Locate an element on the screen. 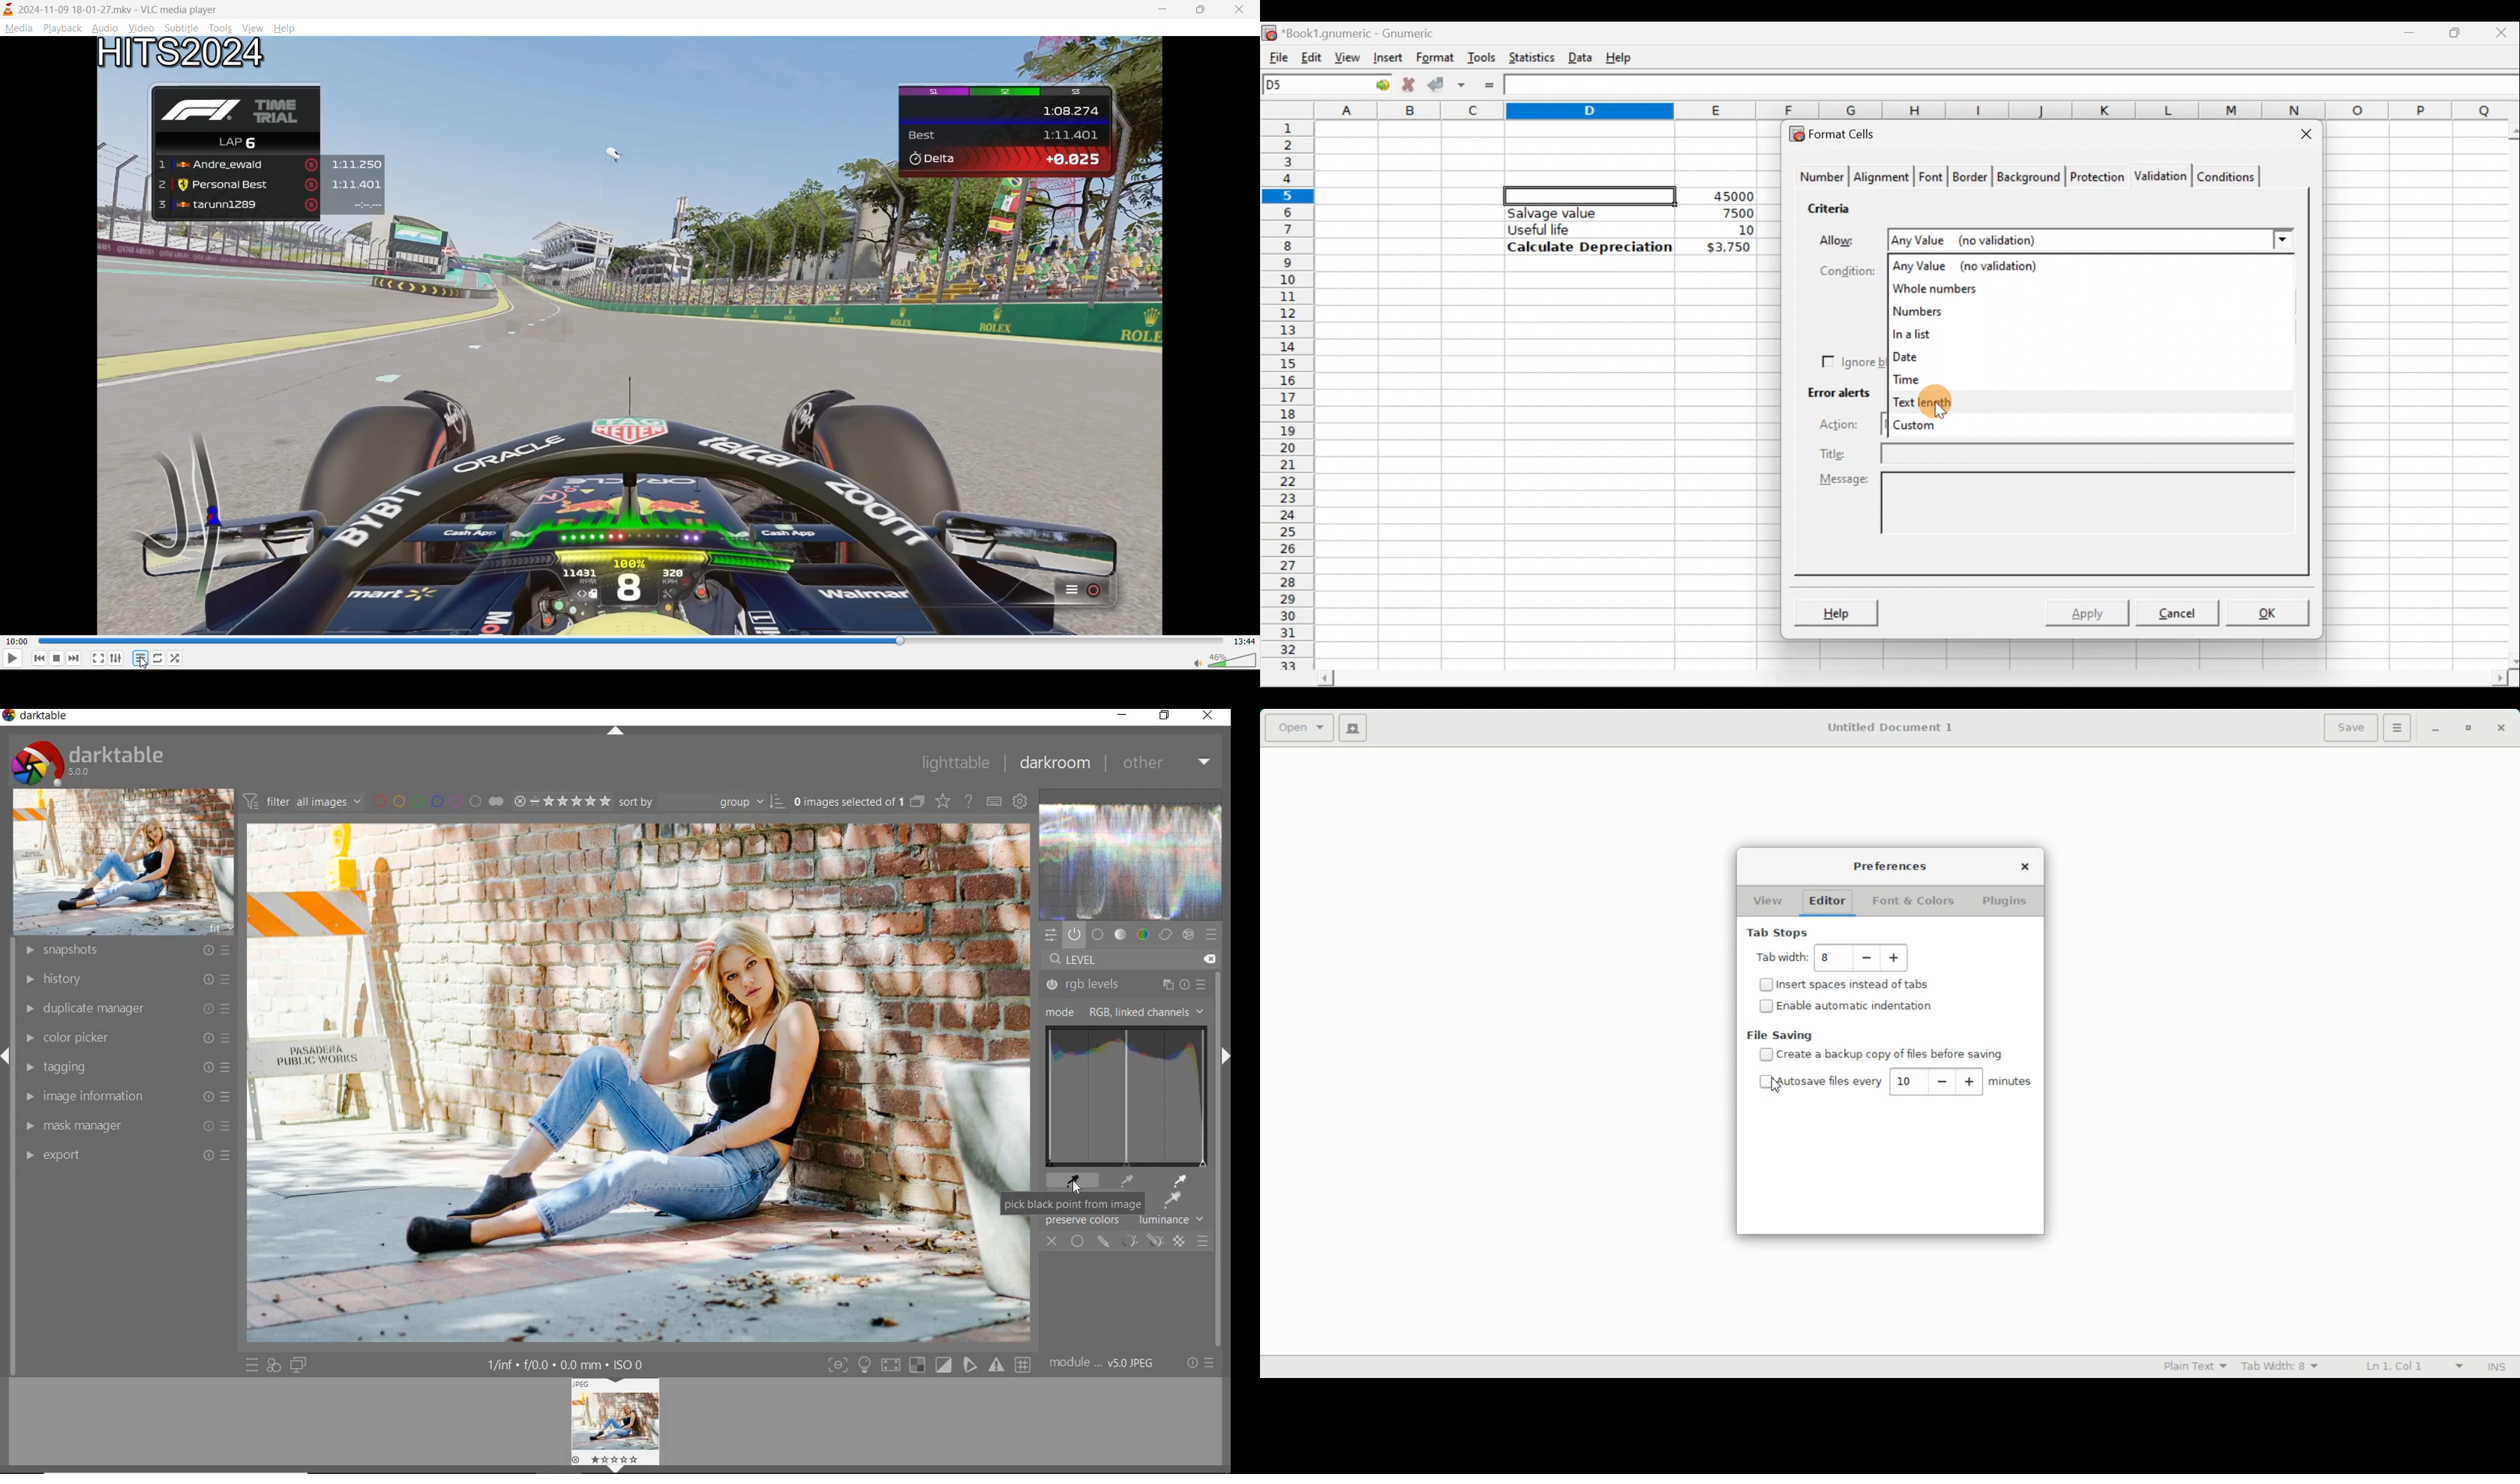 This screenshot has height=1484, width=2520. effect is located at coordinates (1190, 933).